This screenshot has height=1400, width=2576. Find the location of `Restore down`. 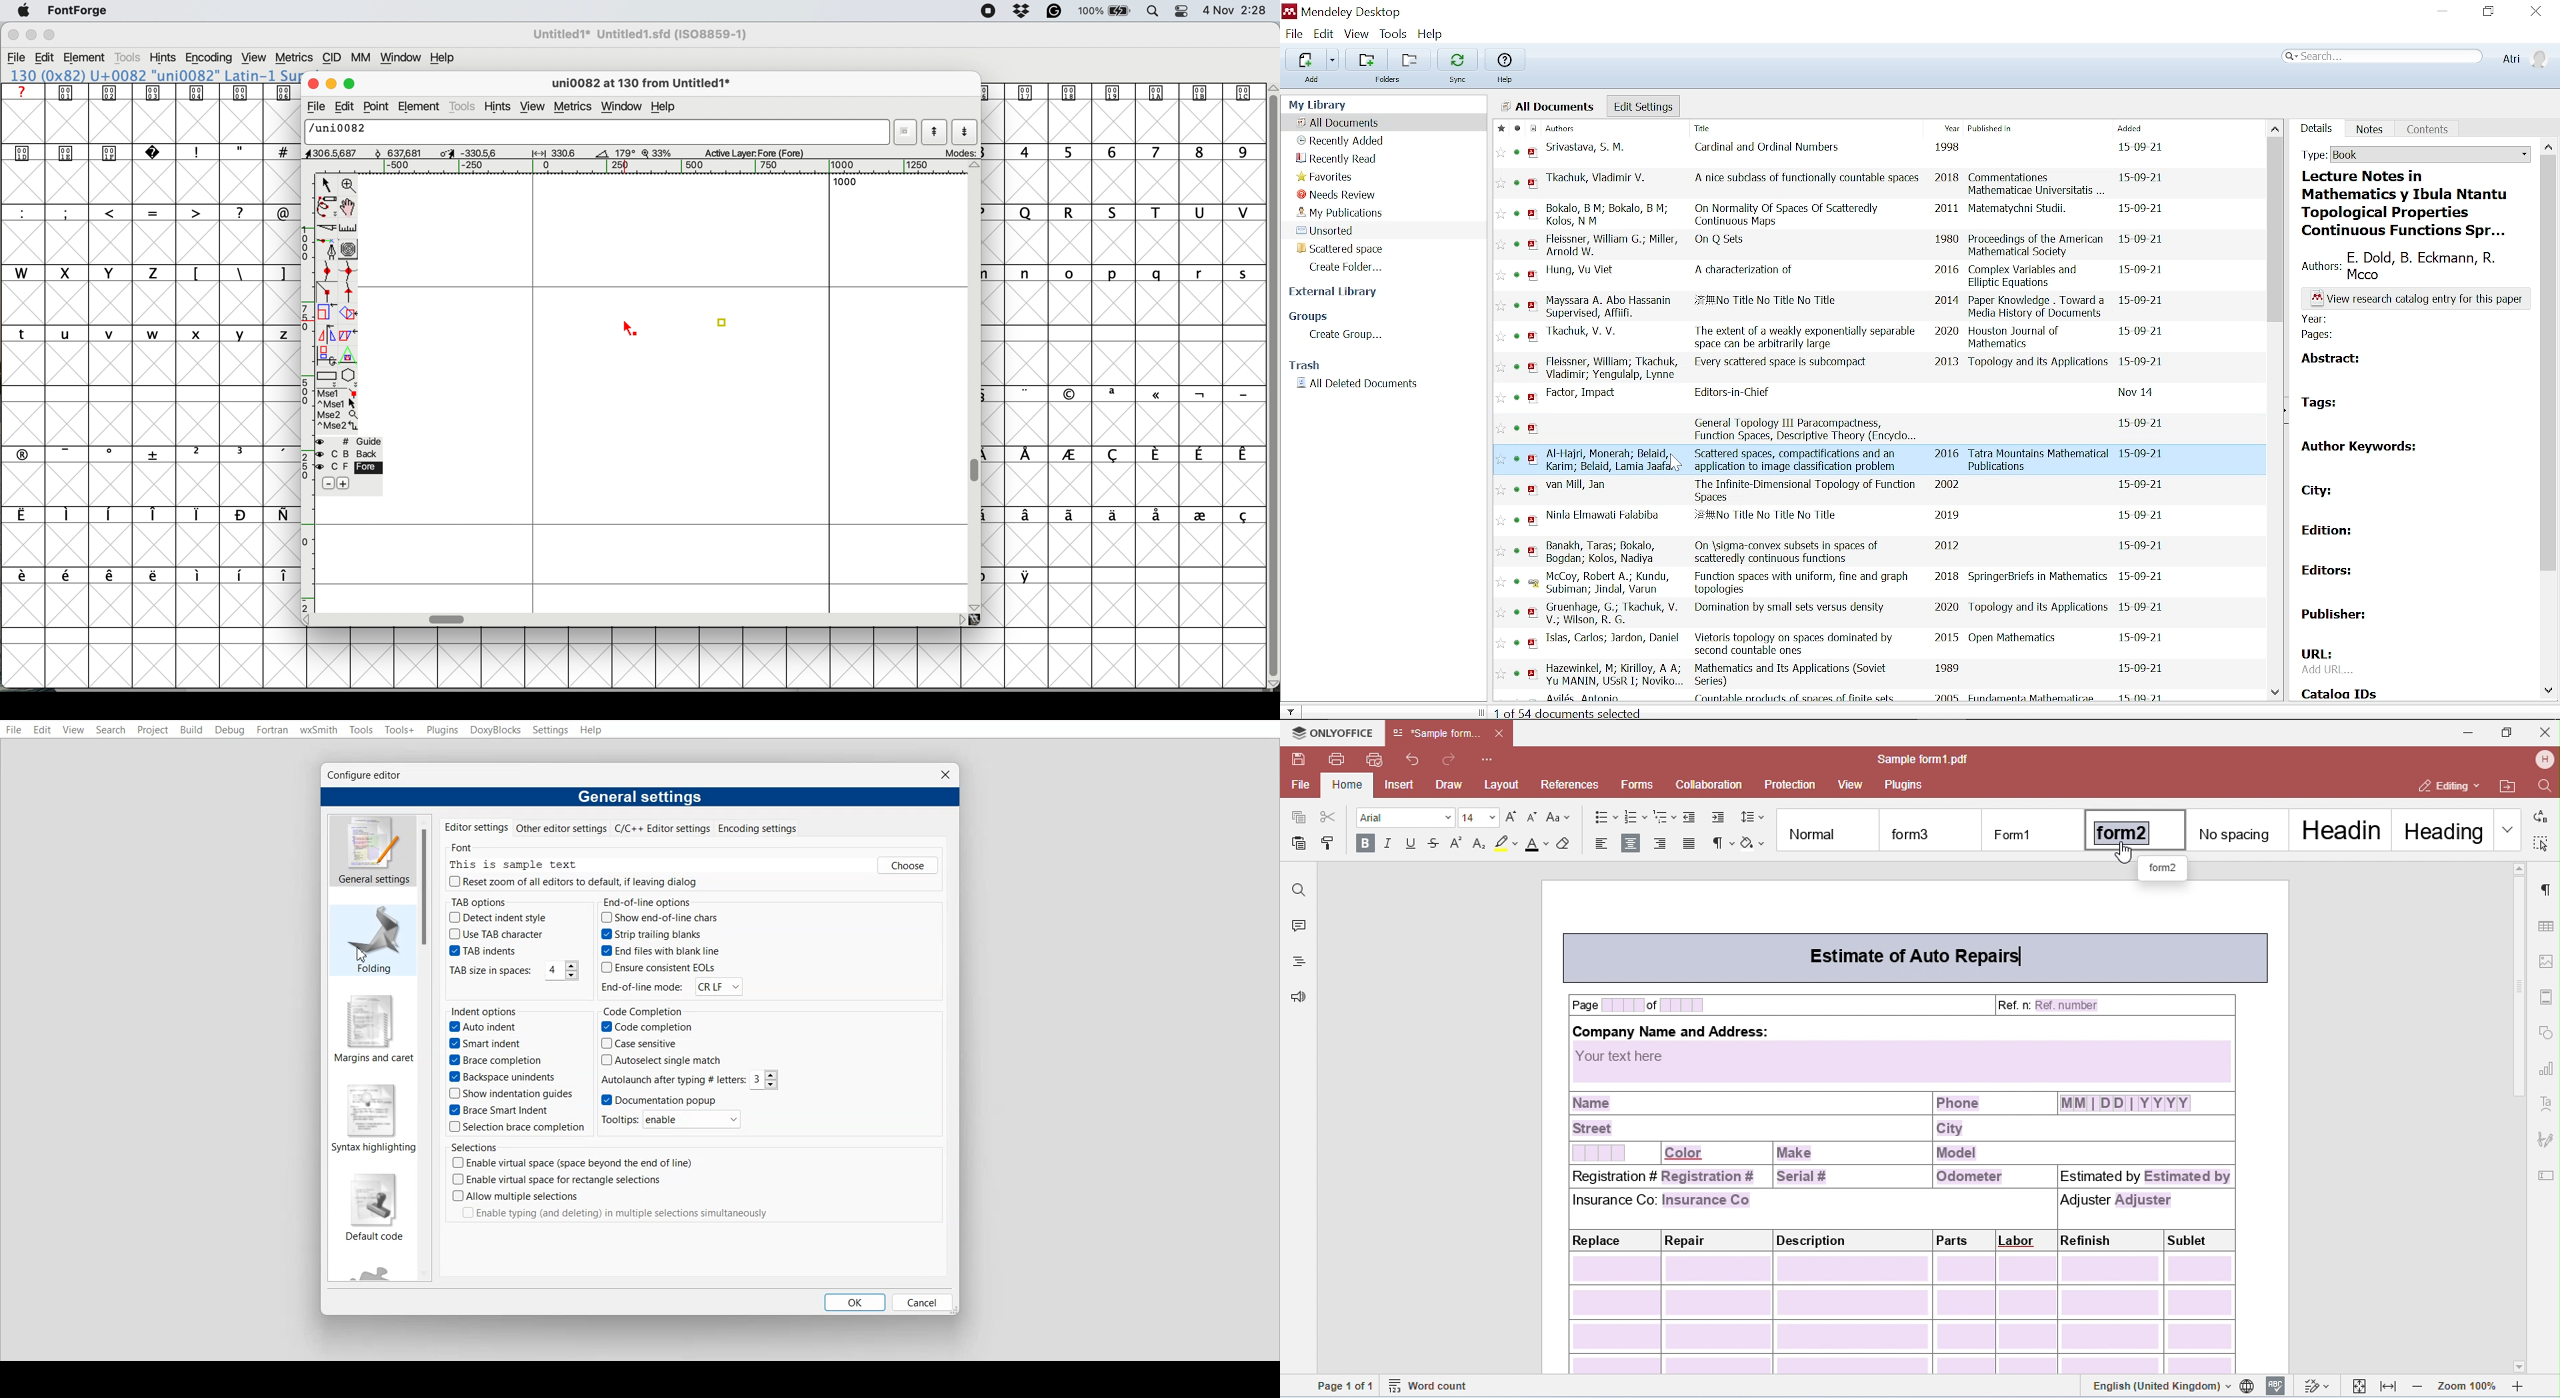

Restore down is located at coordinates (2488, 13).